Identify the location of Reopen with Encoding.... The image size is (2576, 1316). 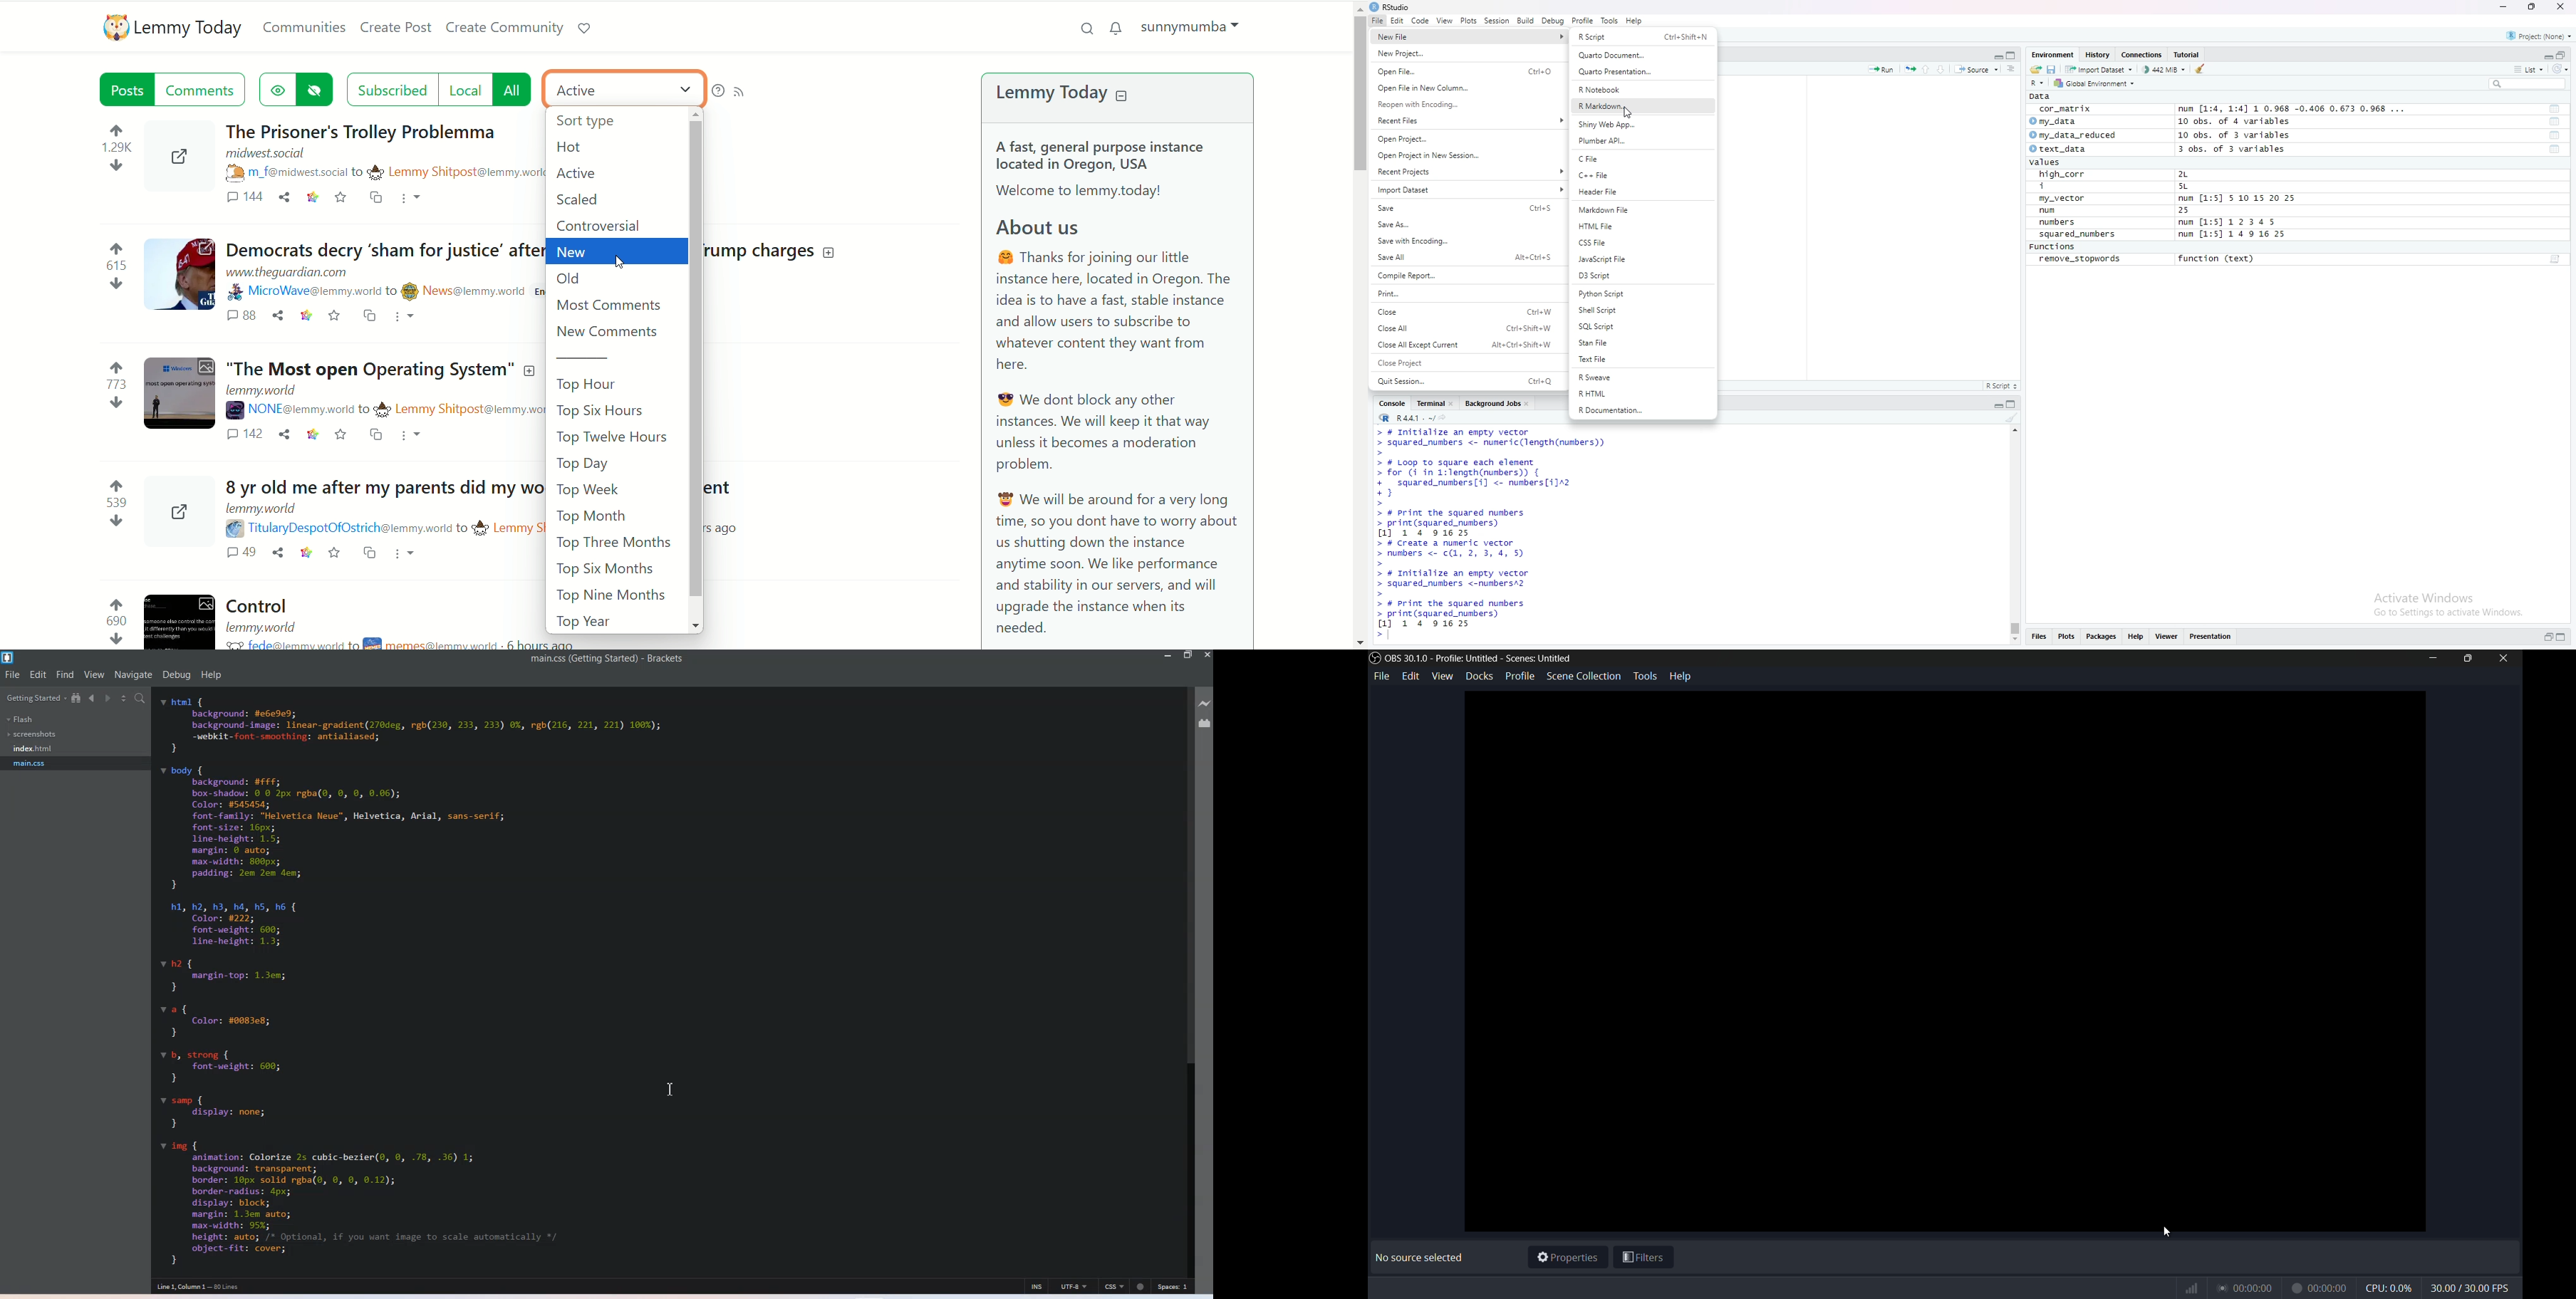
(1465, 104).